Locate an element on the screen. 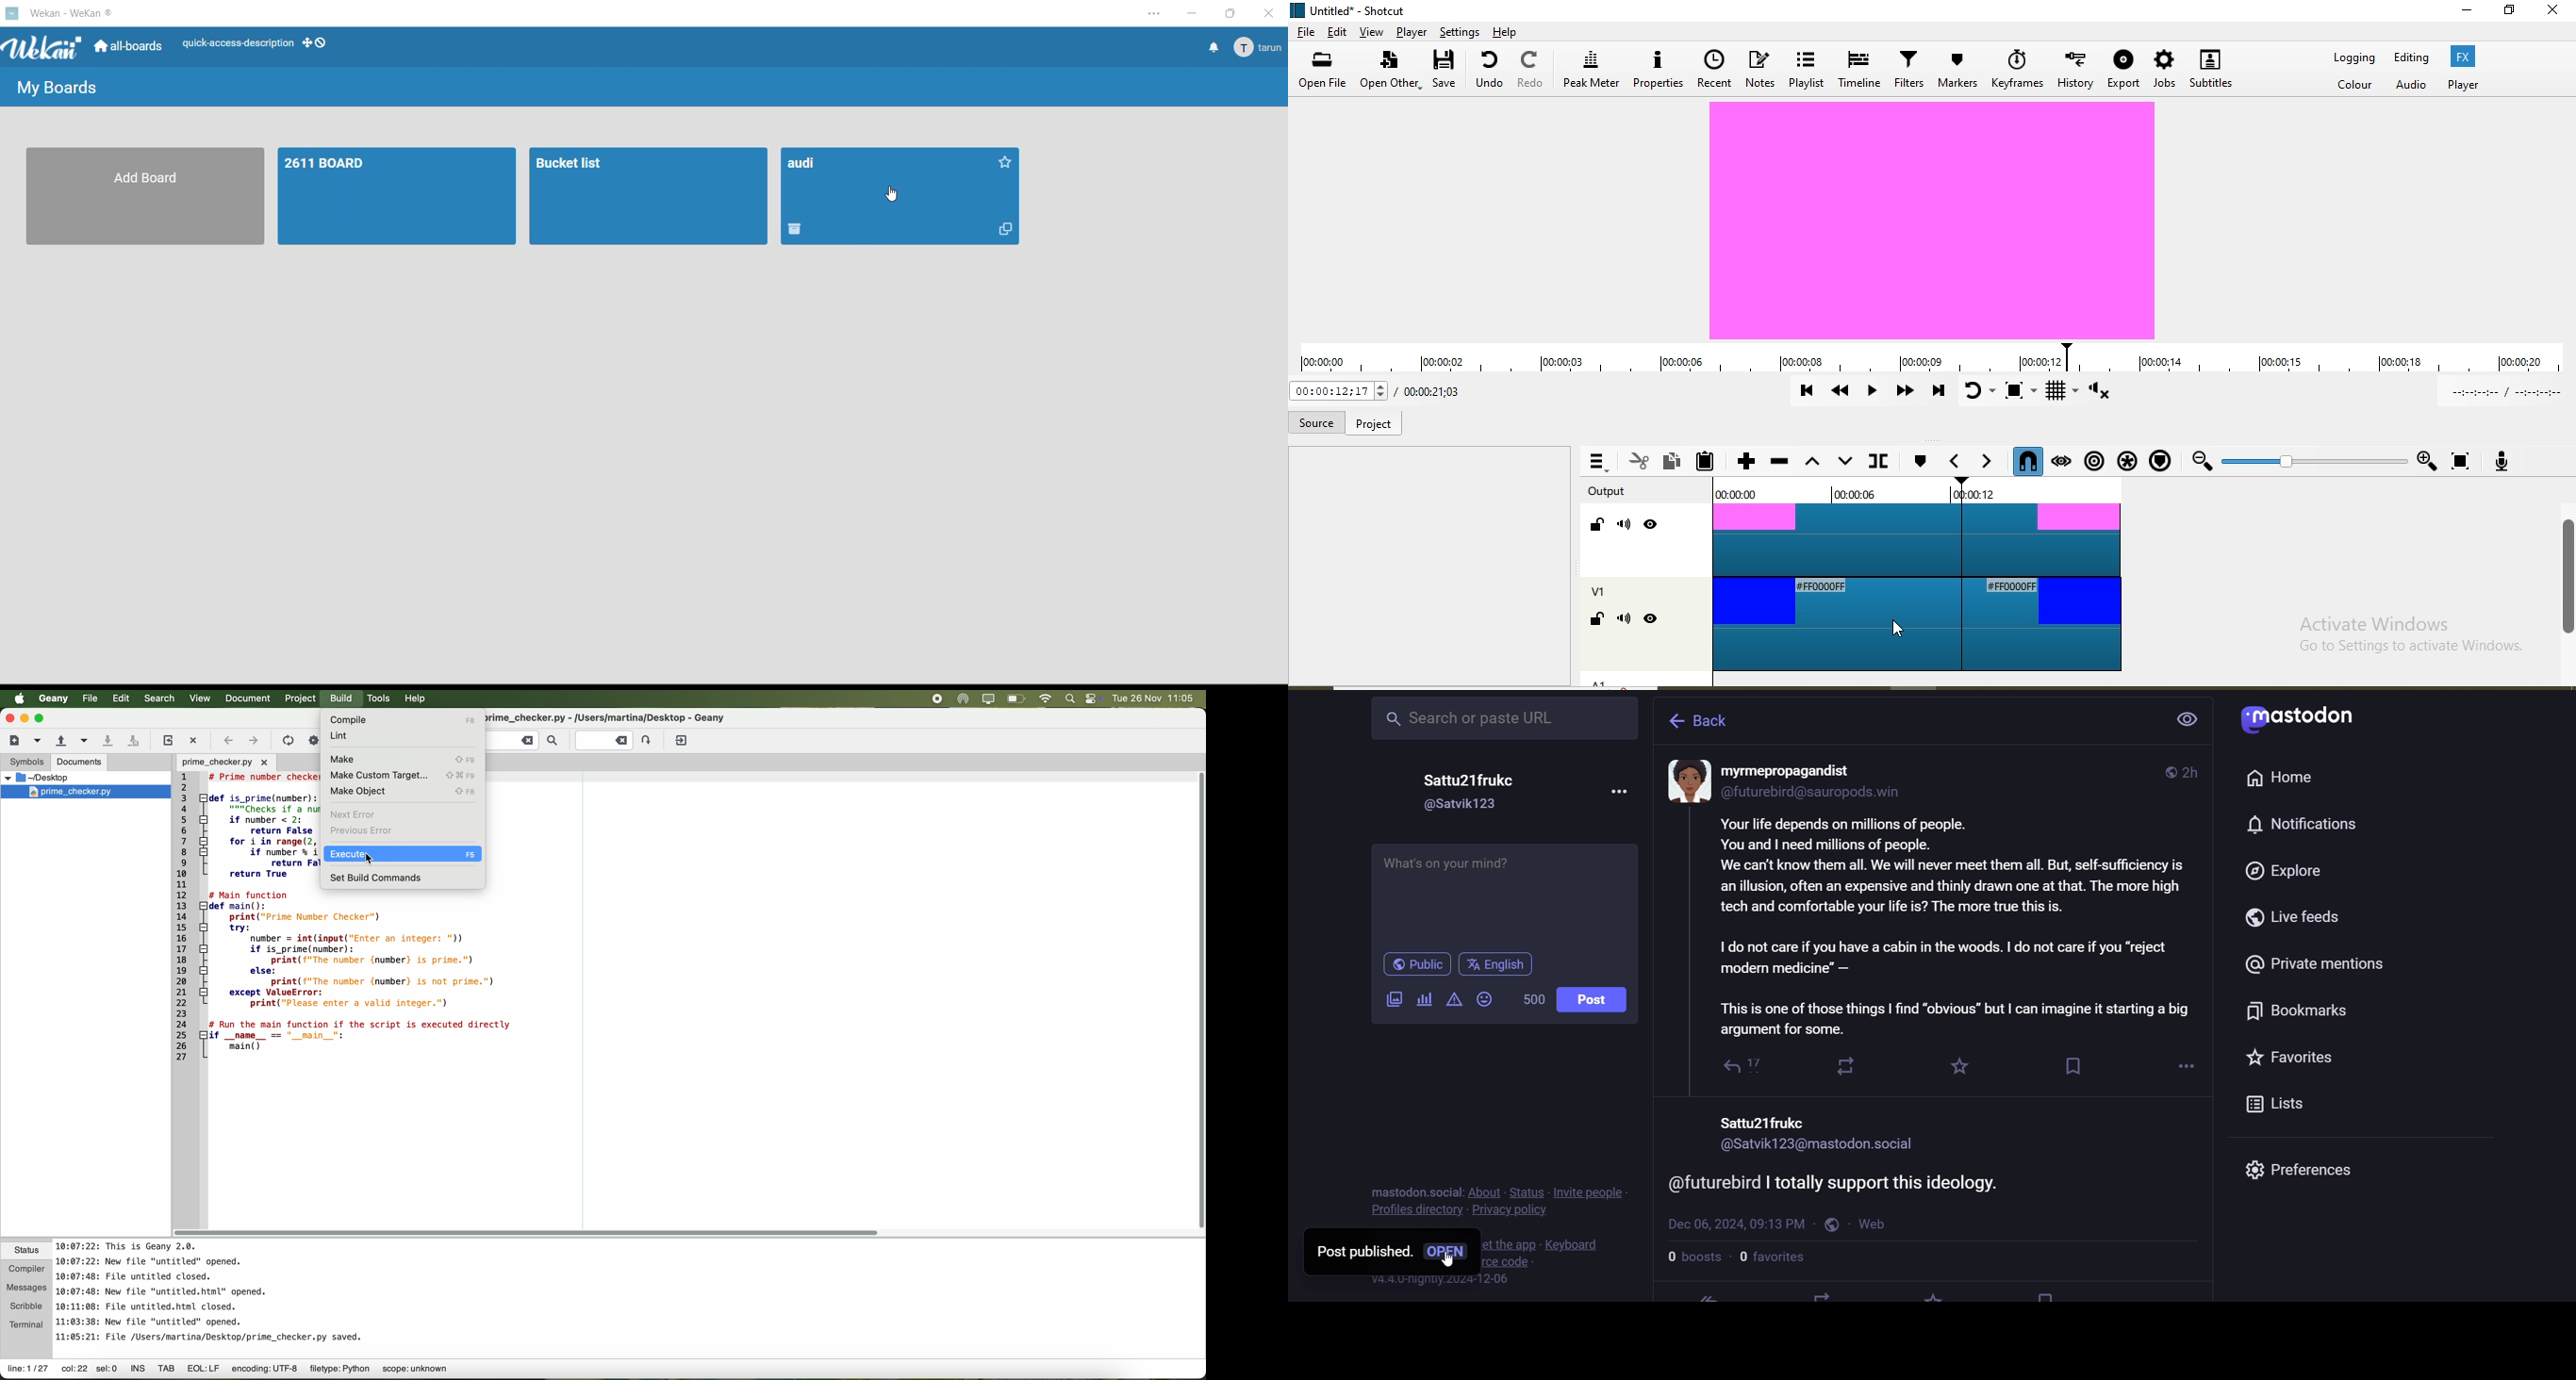 This screenshot has height=1400, width=2576. version is located at coordinates (1444, 1280).